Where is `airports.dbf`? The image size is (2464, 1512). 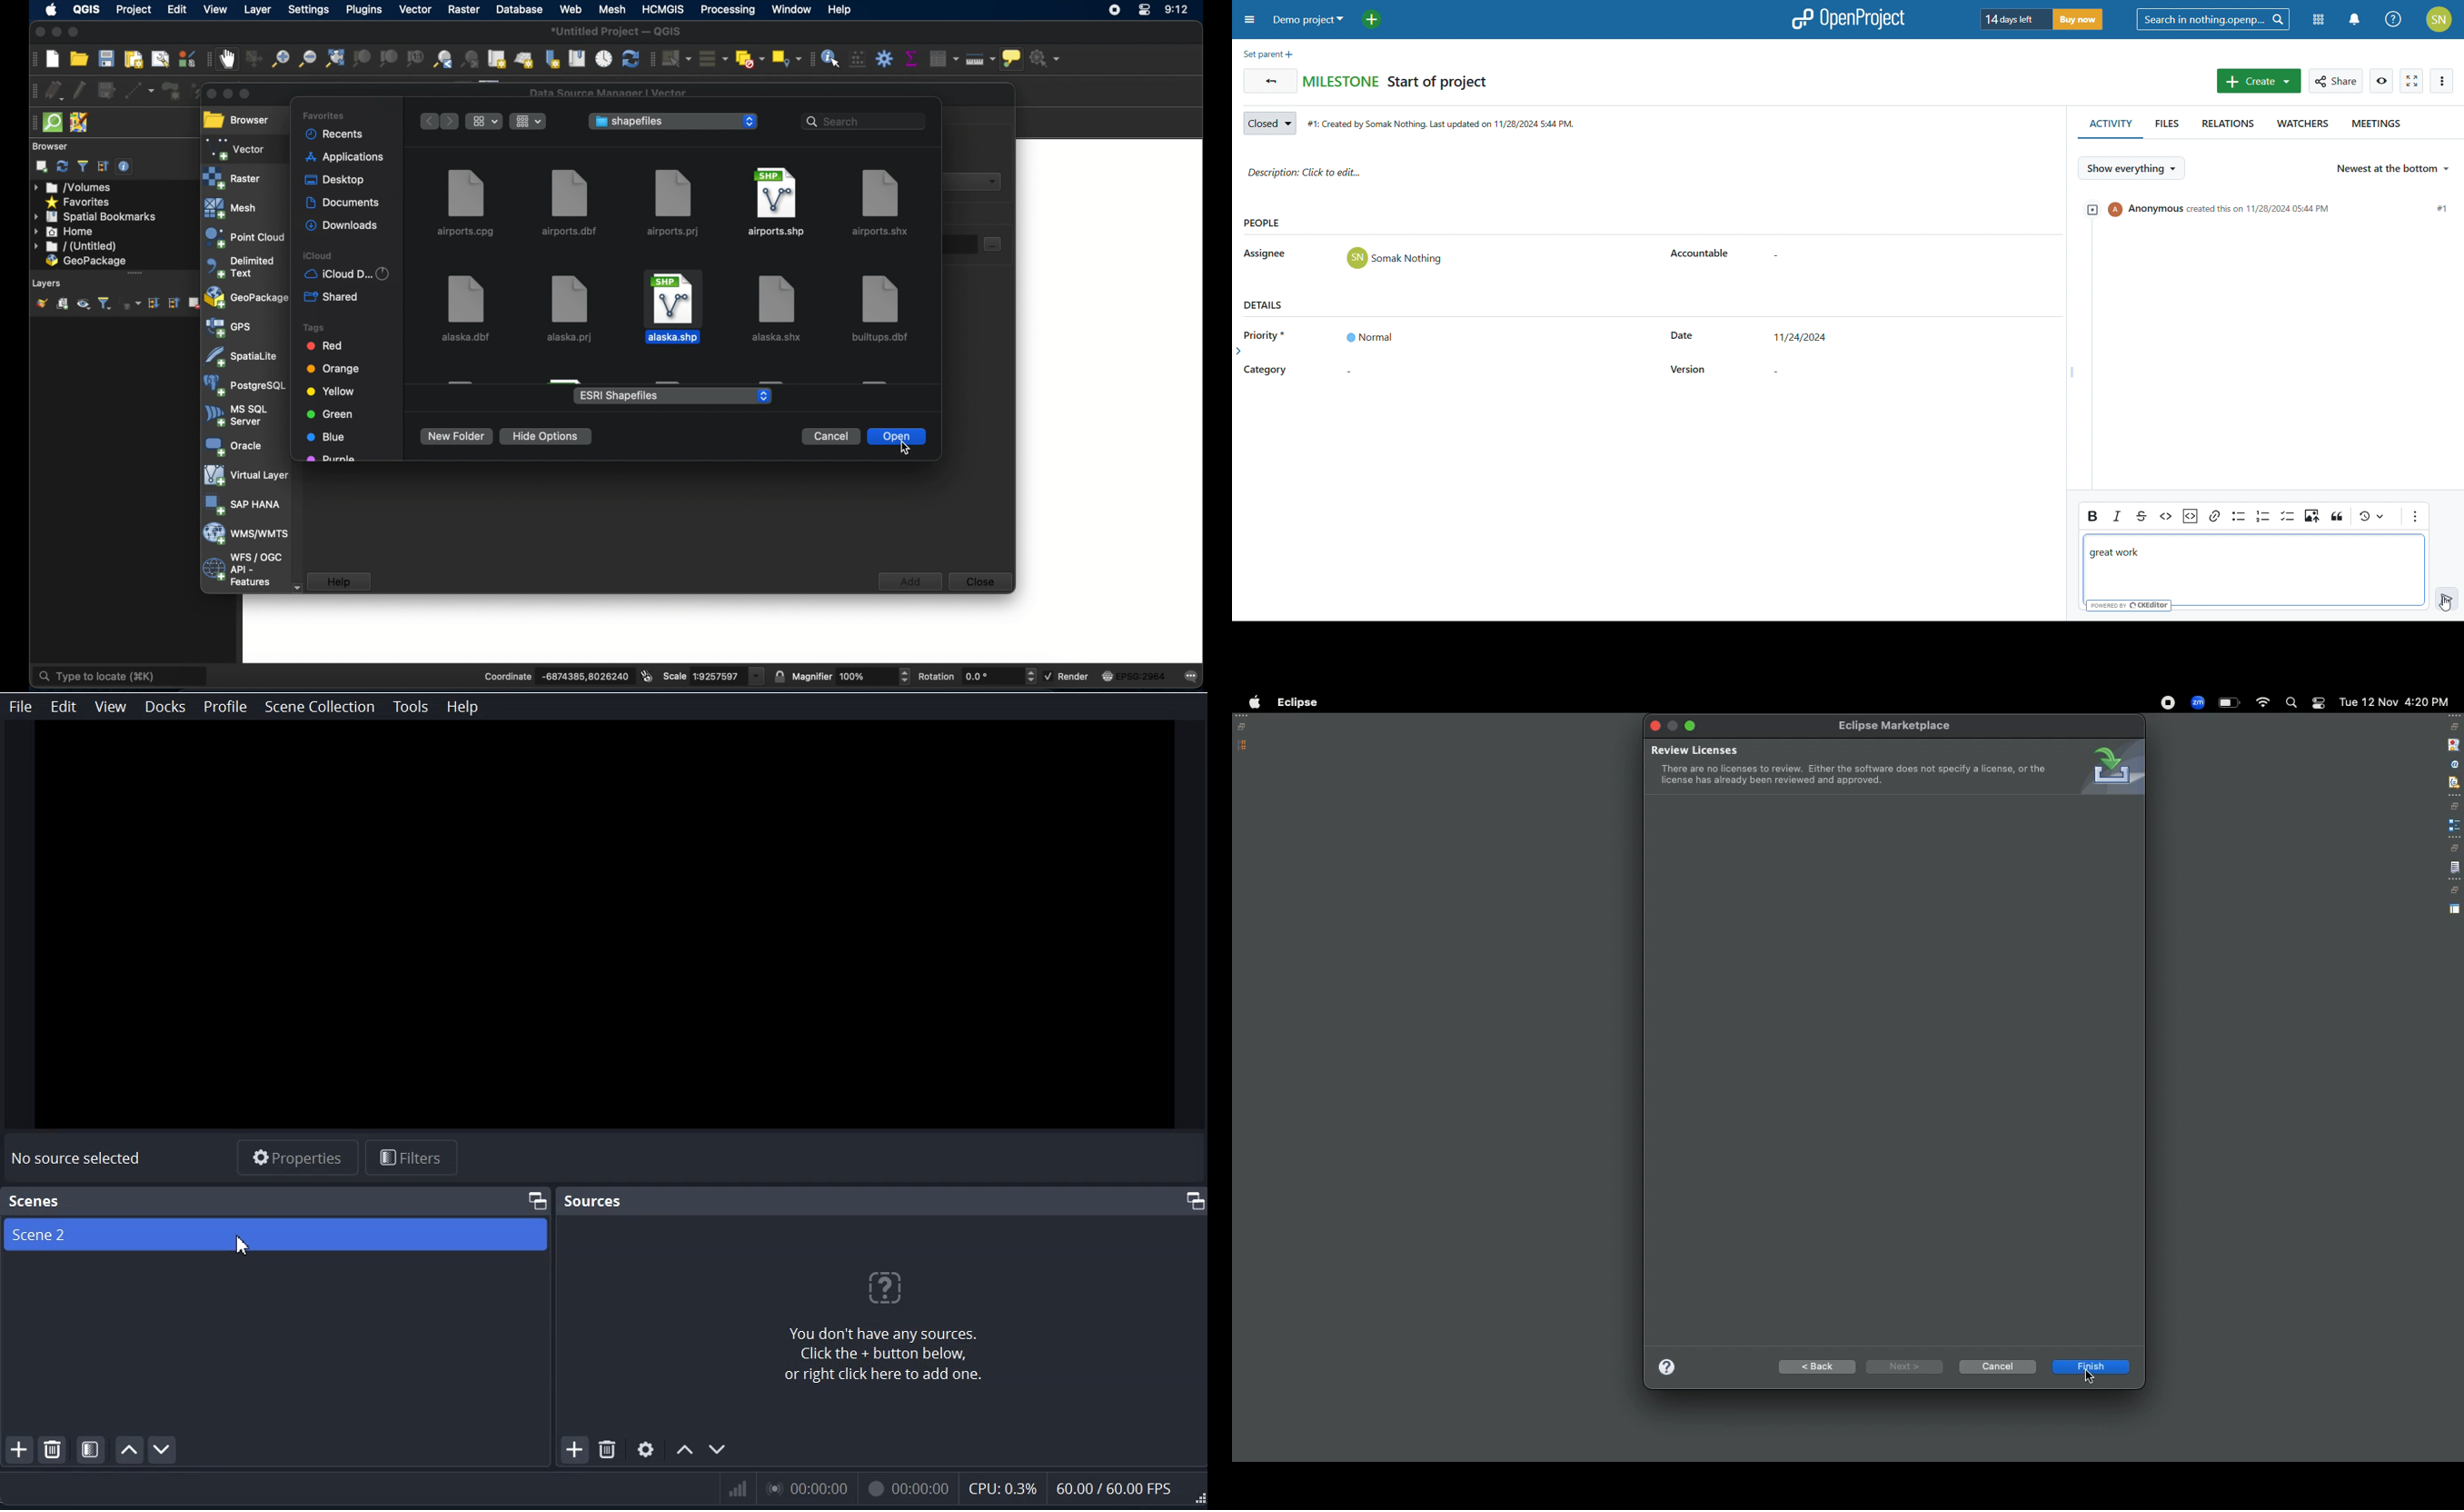 airports.dbf is located at coordinates (569, 202).